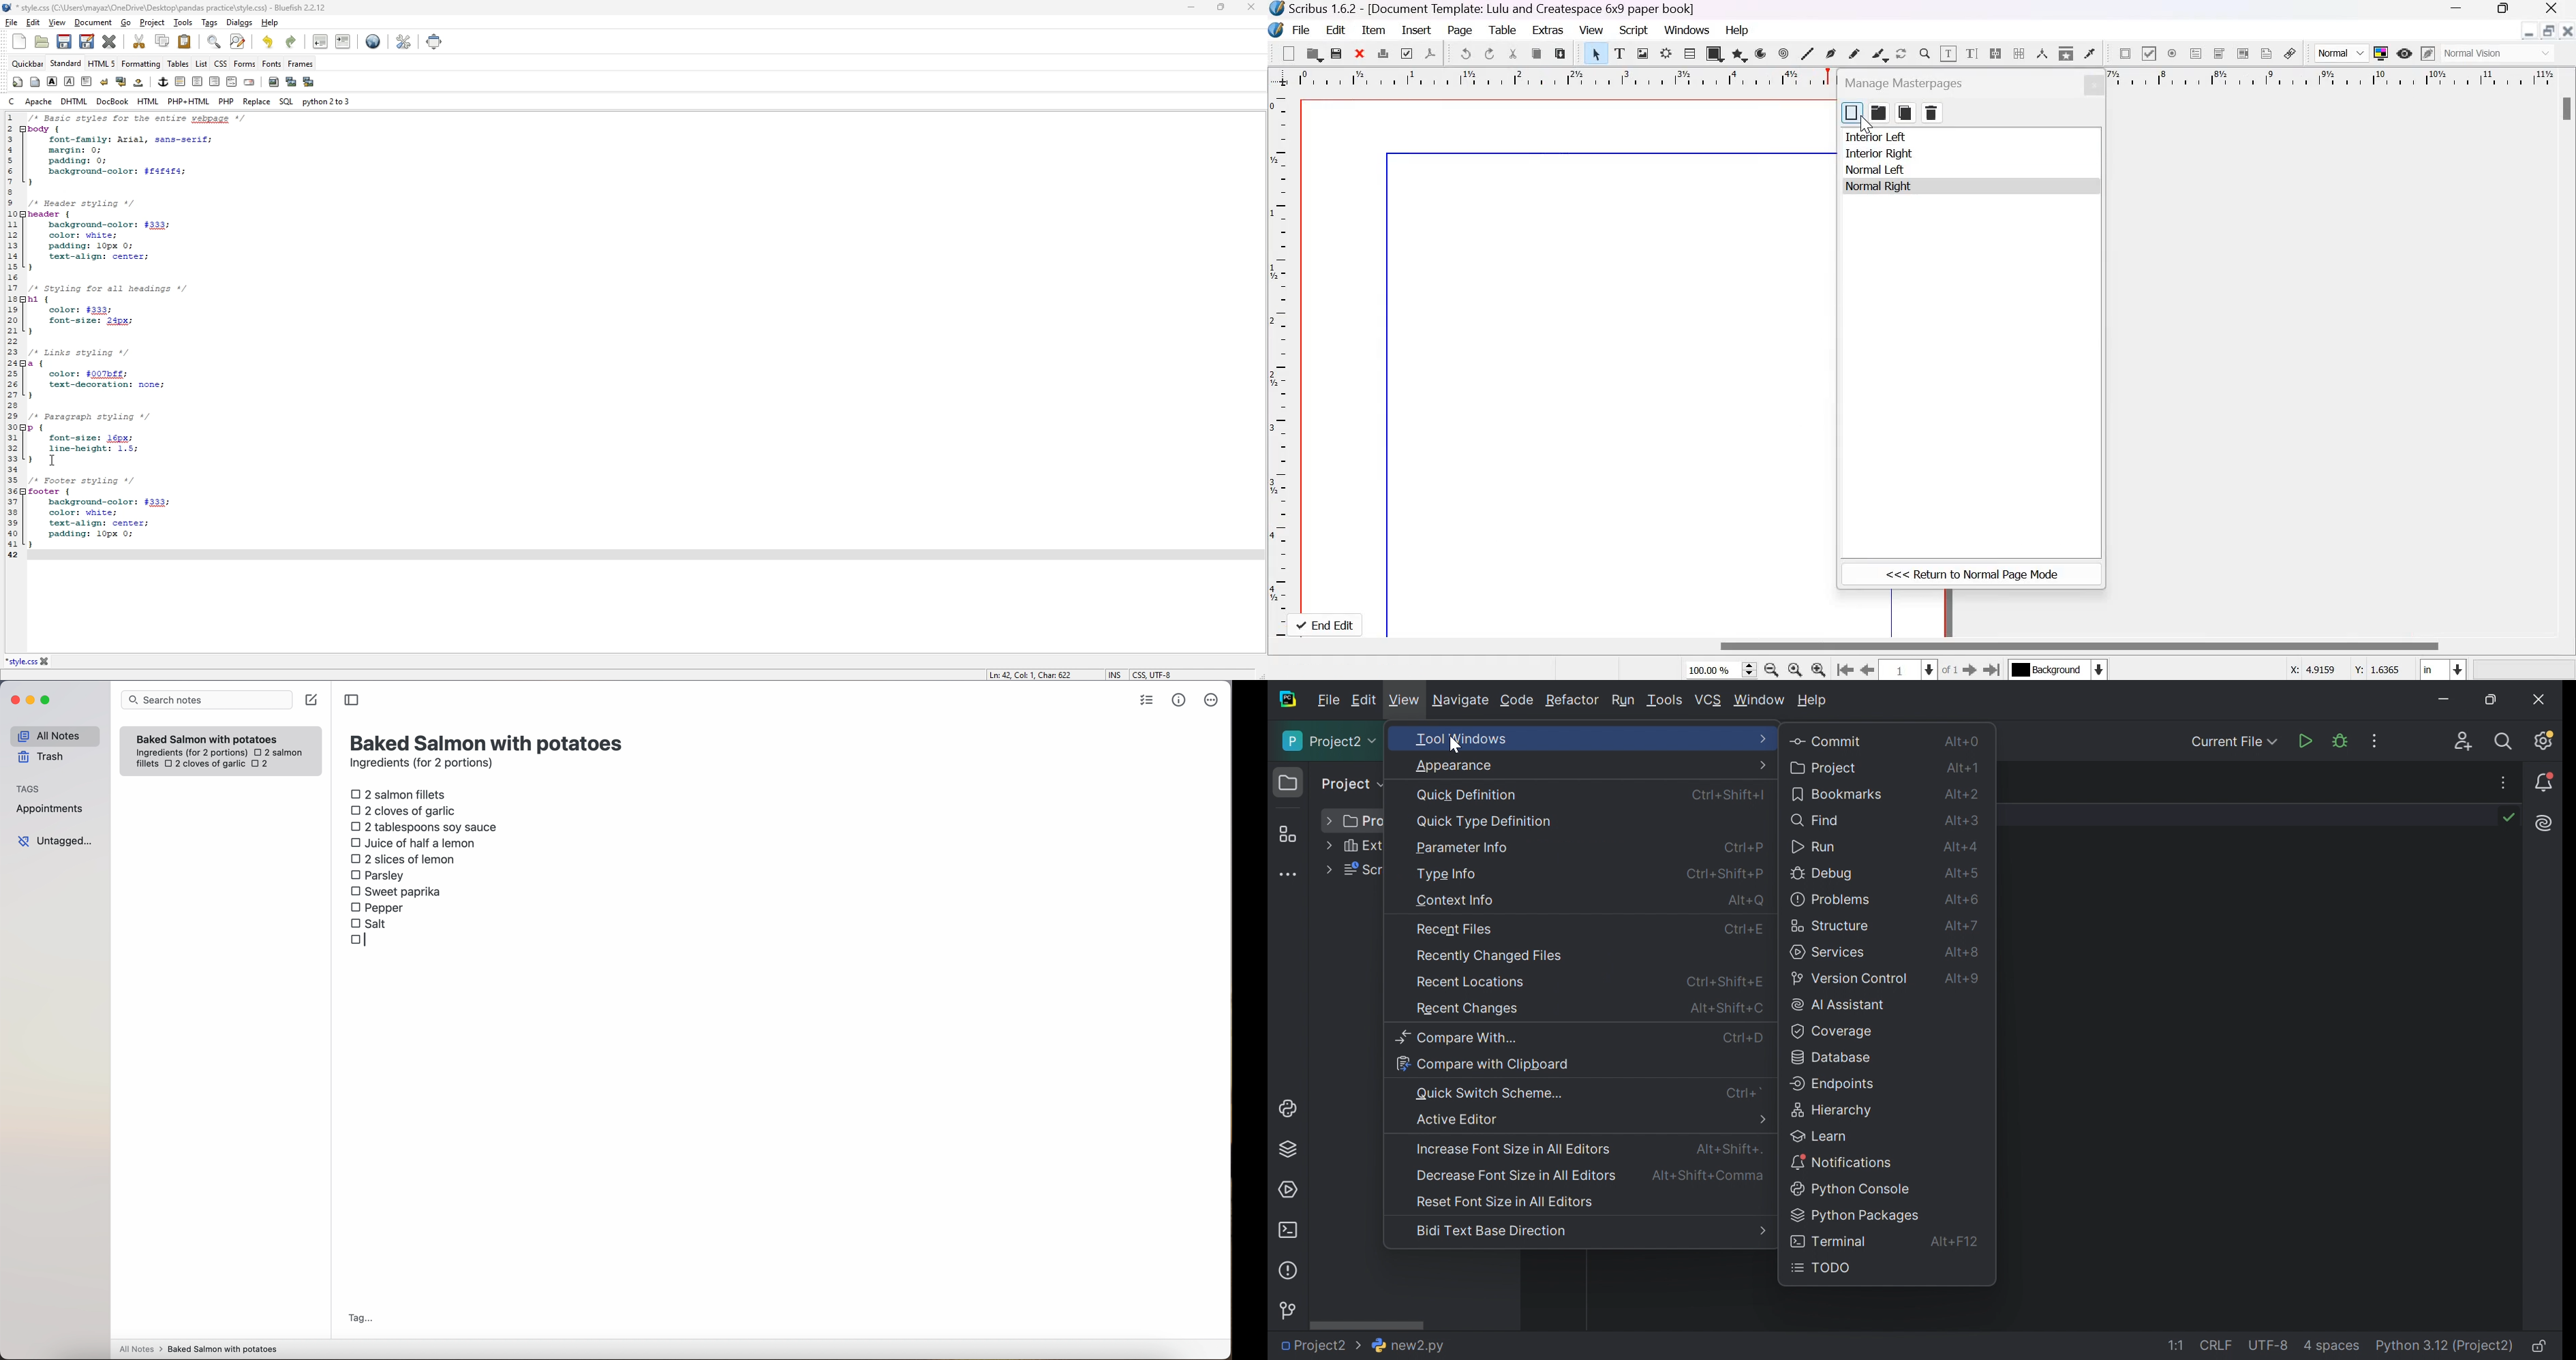  I want to click on save as pdf, so click(1432, 54).